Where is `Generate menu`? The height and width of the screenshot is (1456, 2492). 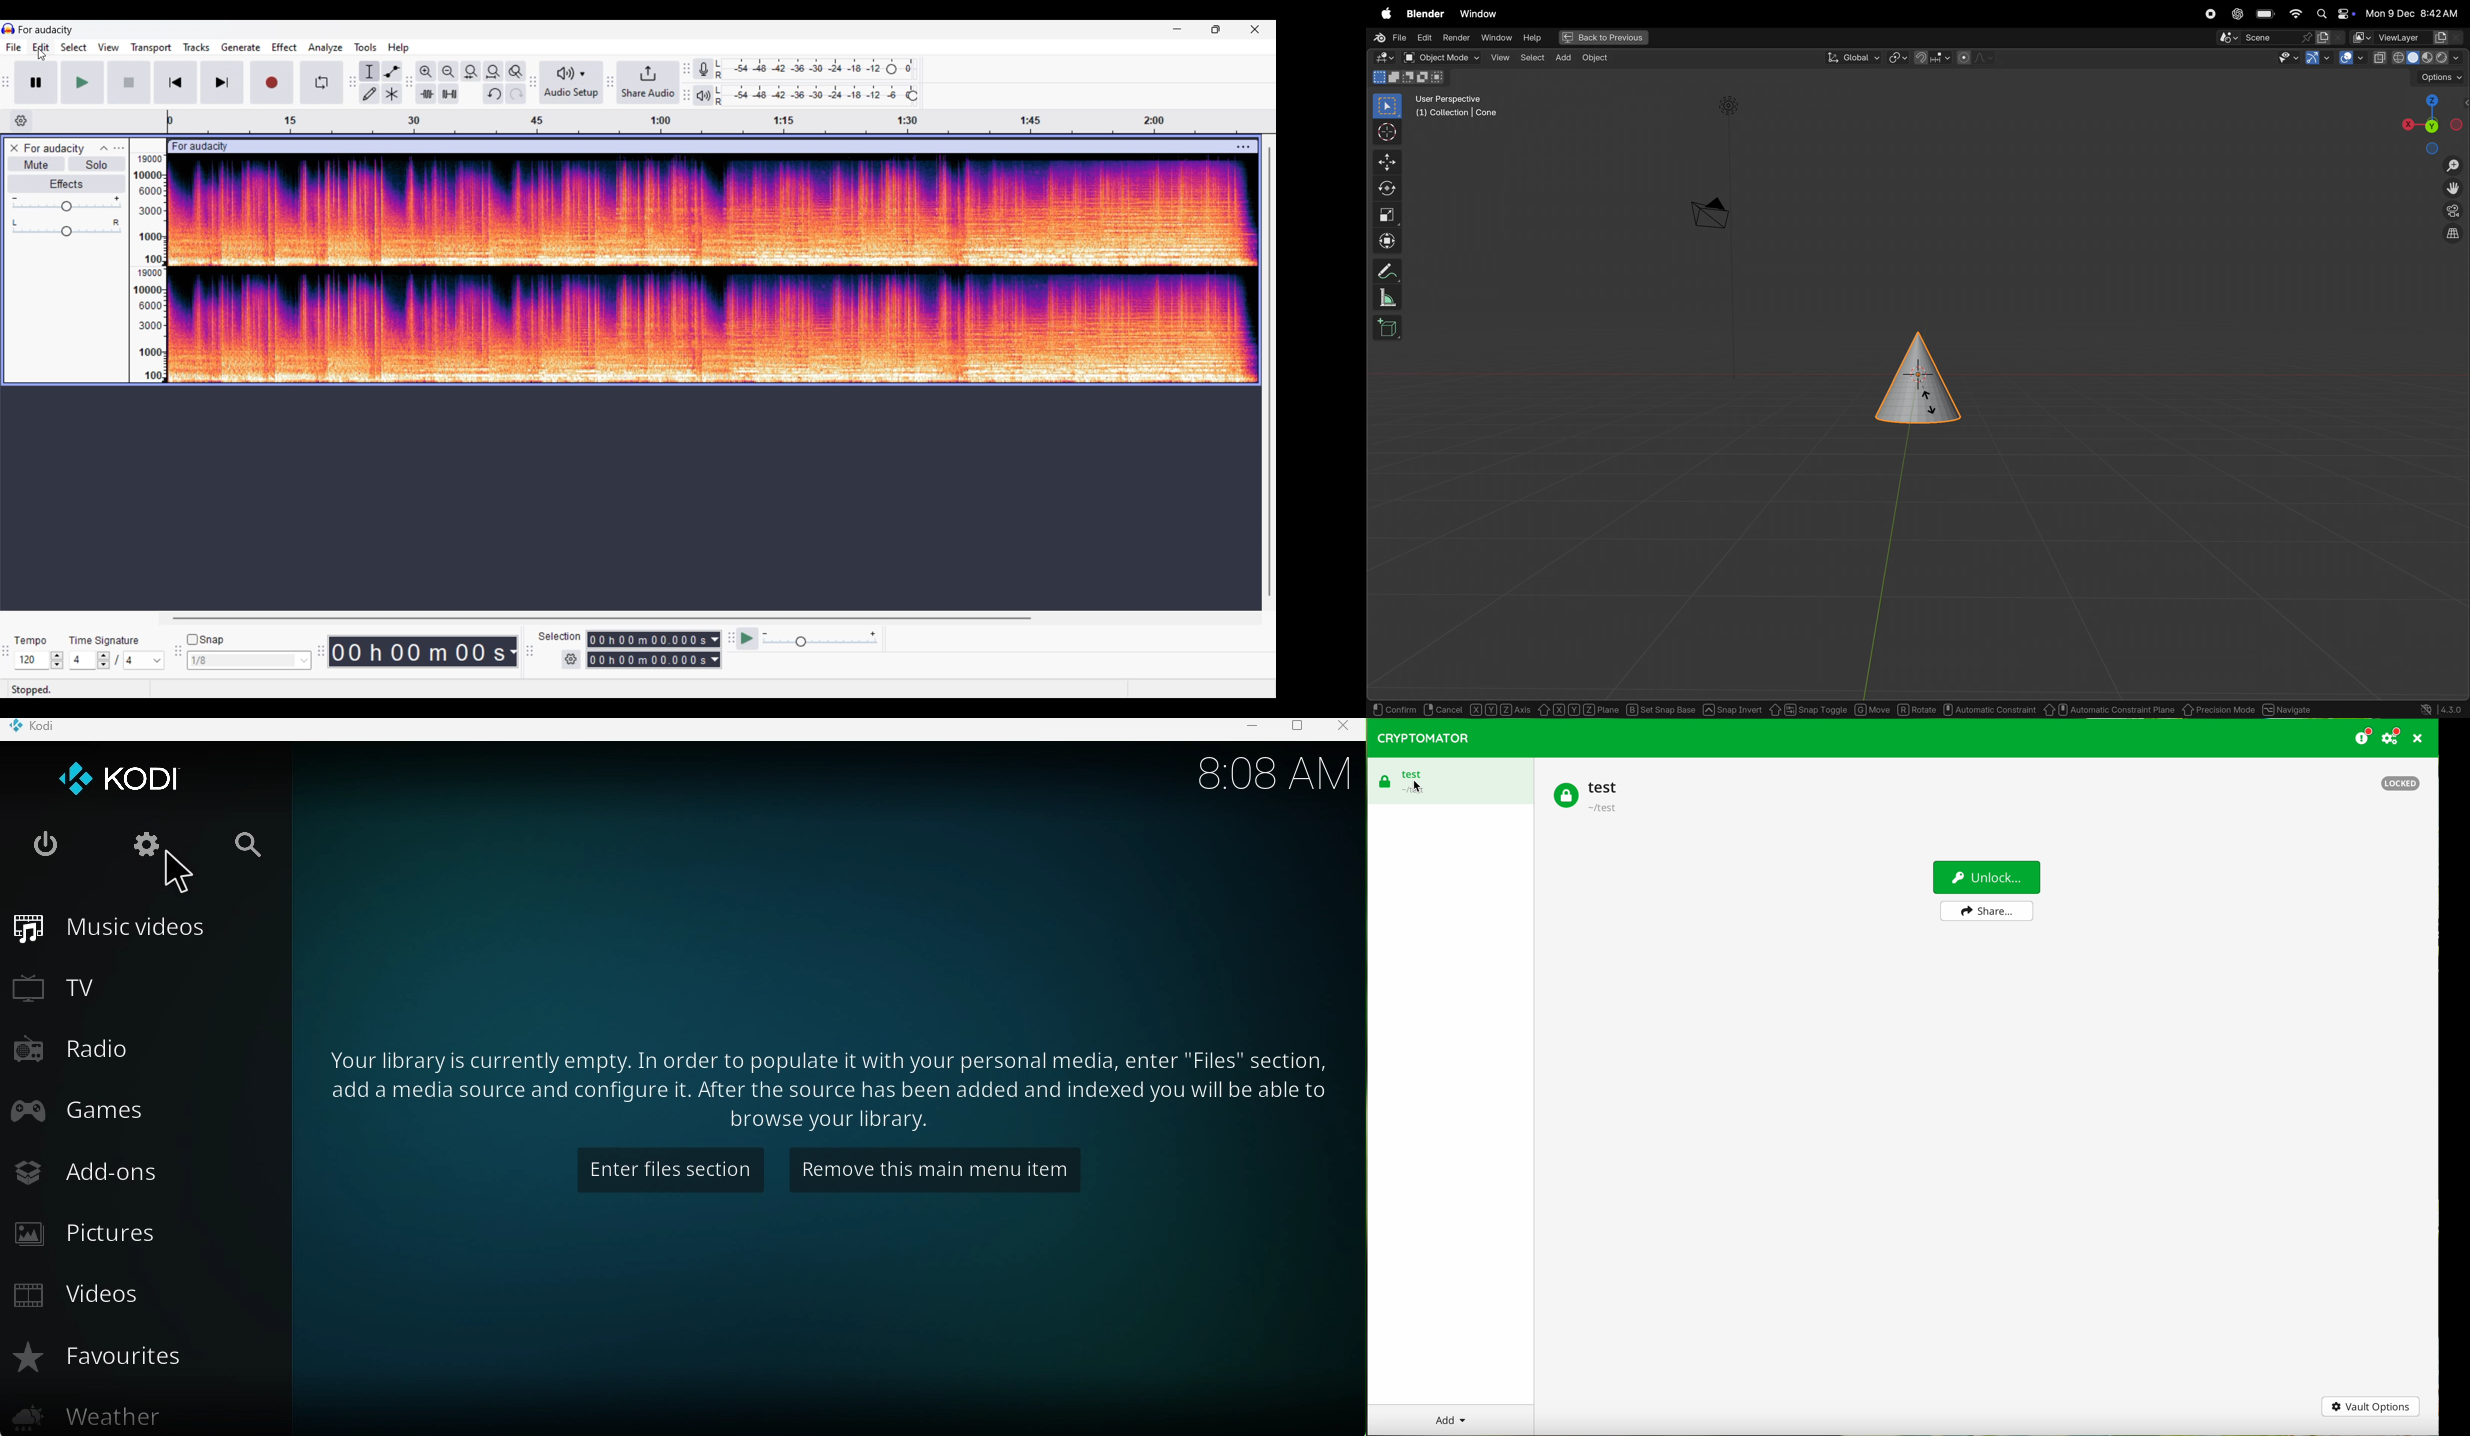 Generate menu is located at coordinates (241, 47).